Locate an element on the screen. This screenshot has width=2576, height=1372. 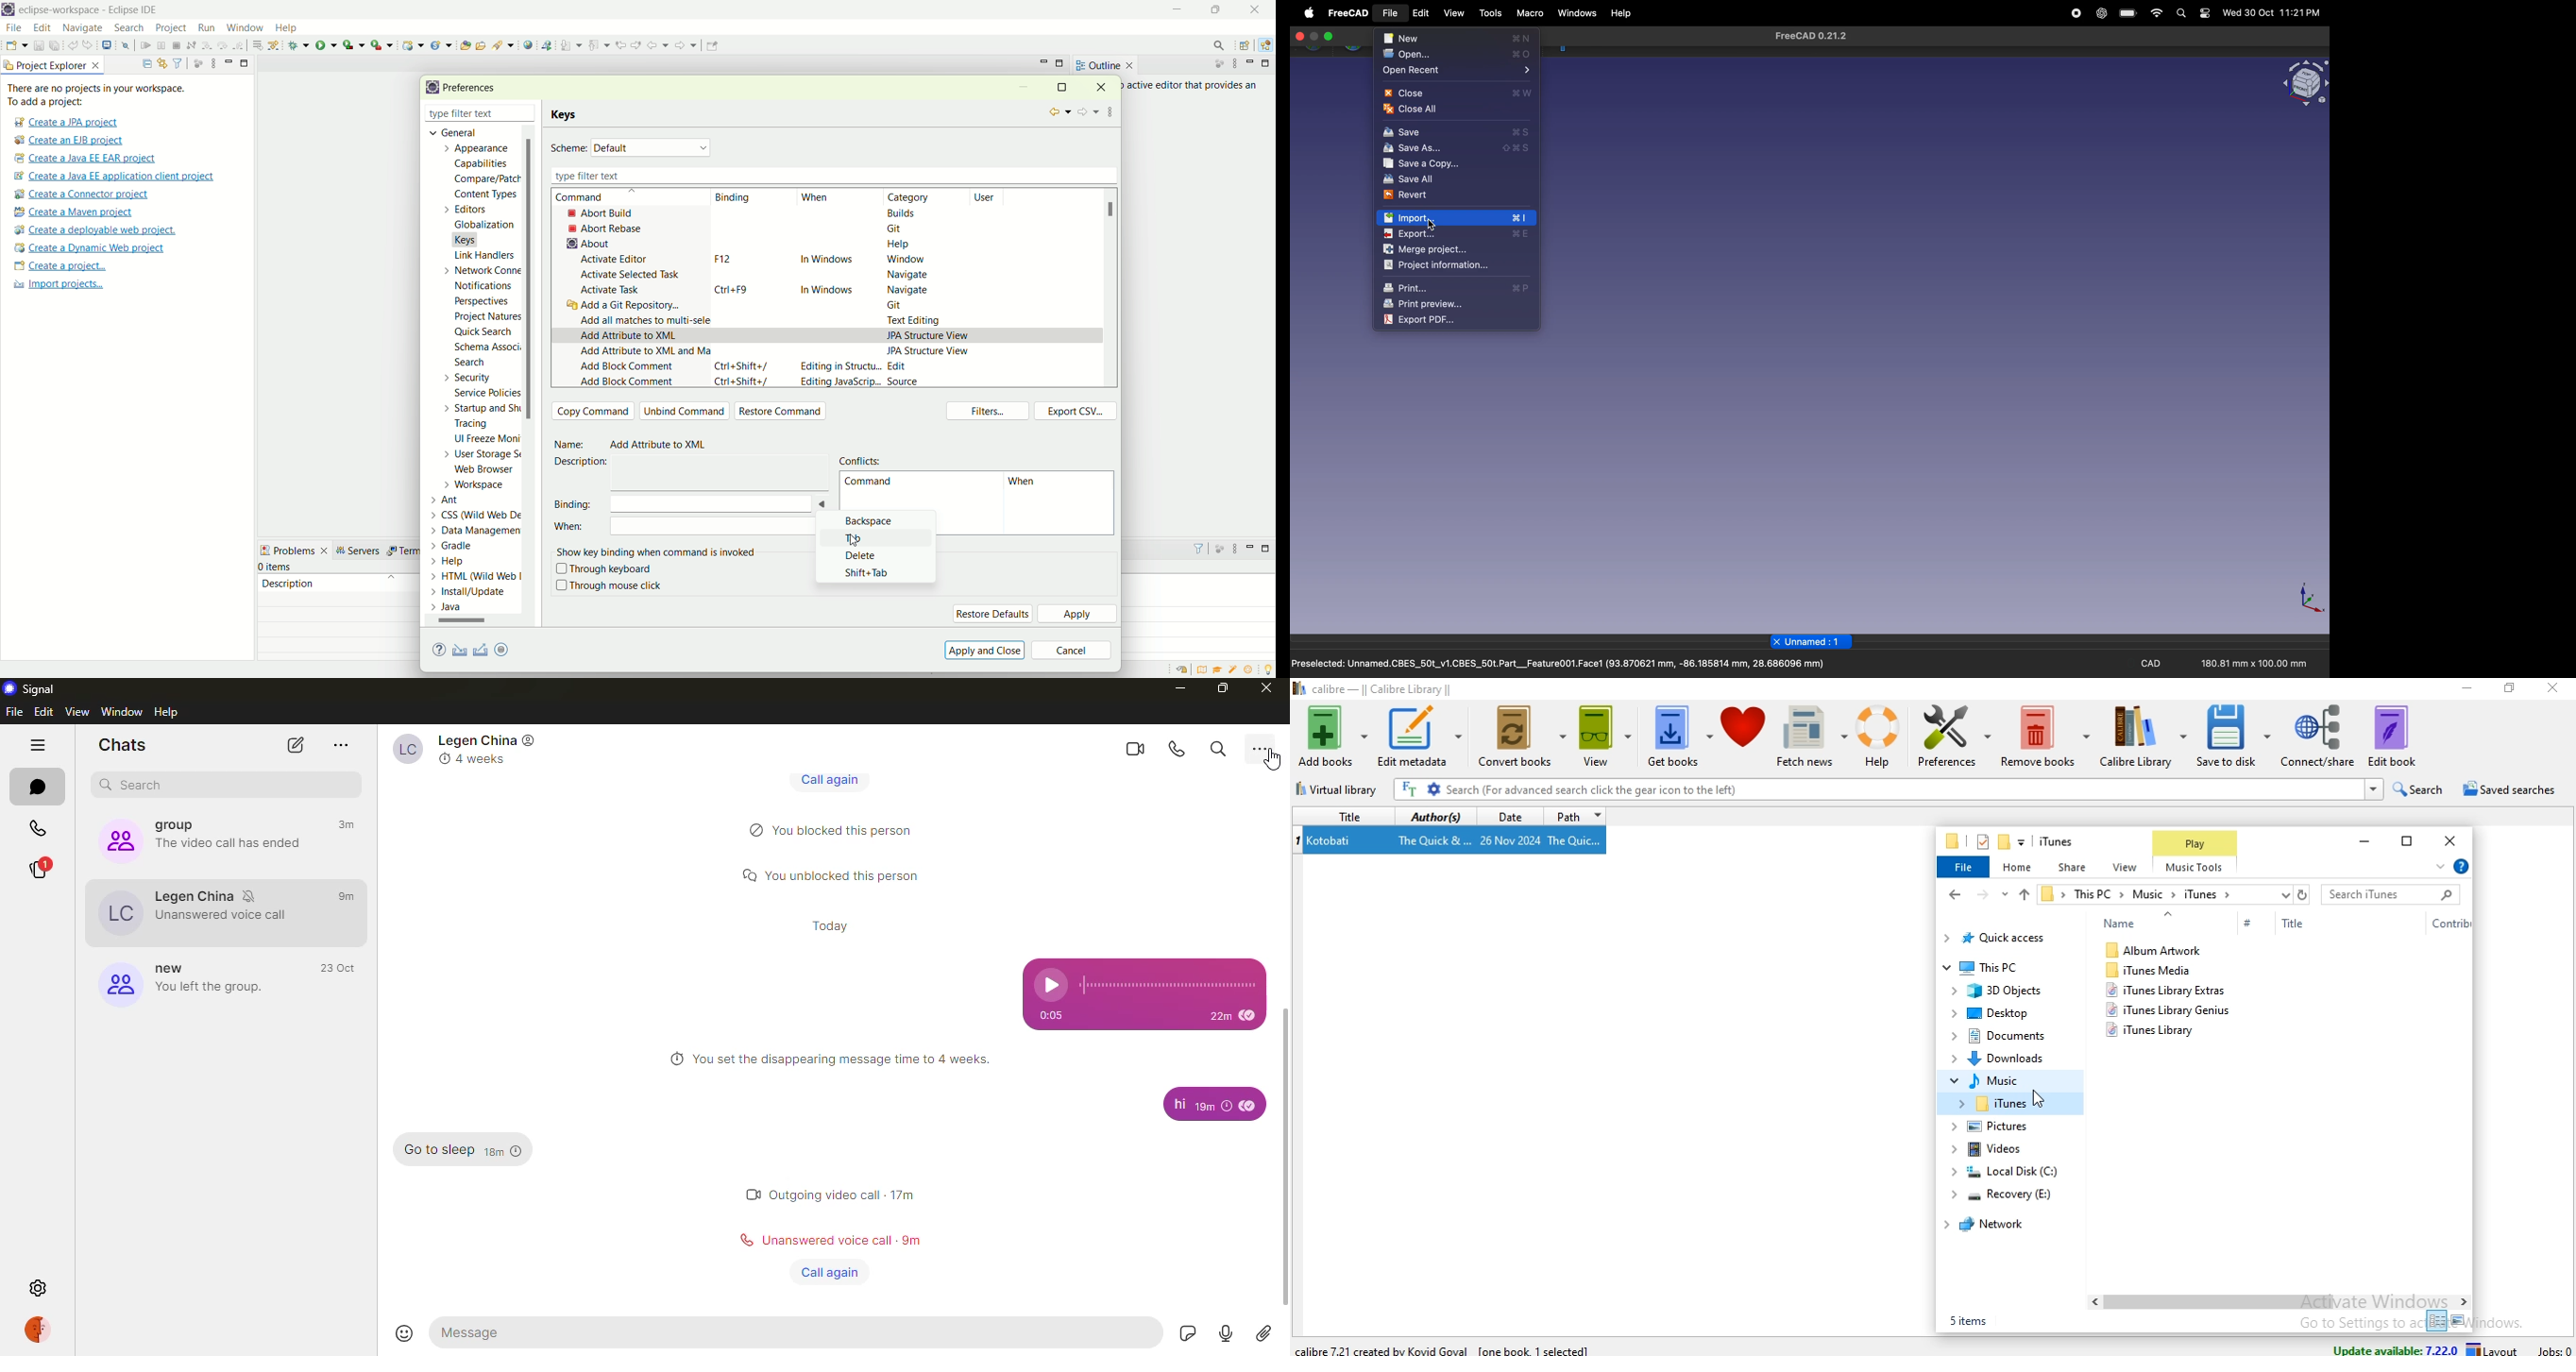
edit metadata is located at coordinates (1420, 735).